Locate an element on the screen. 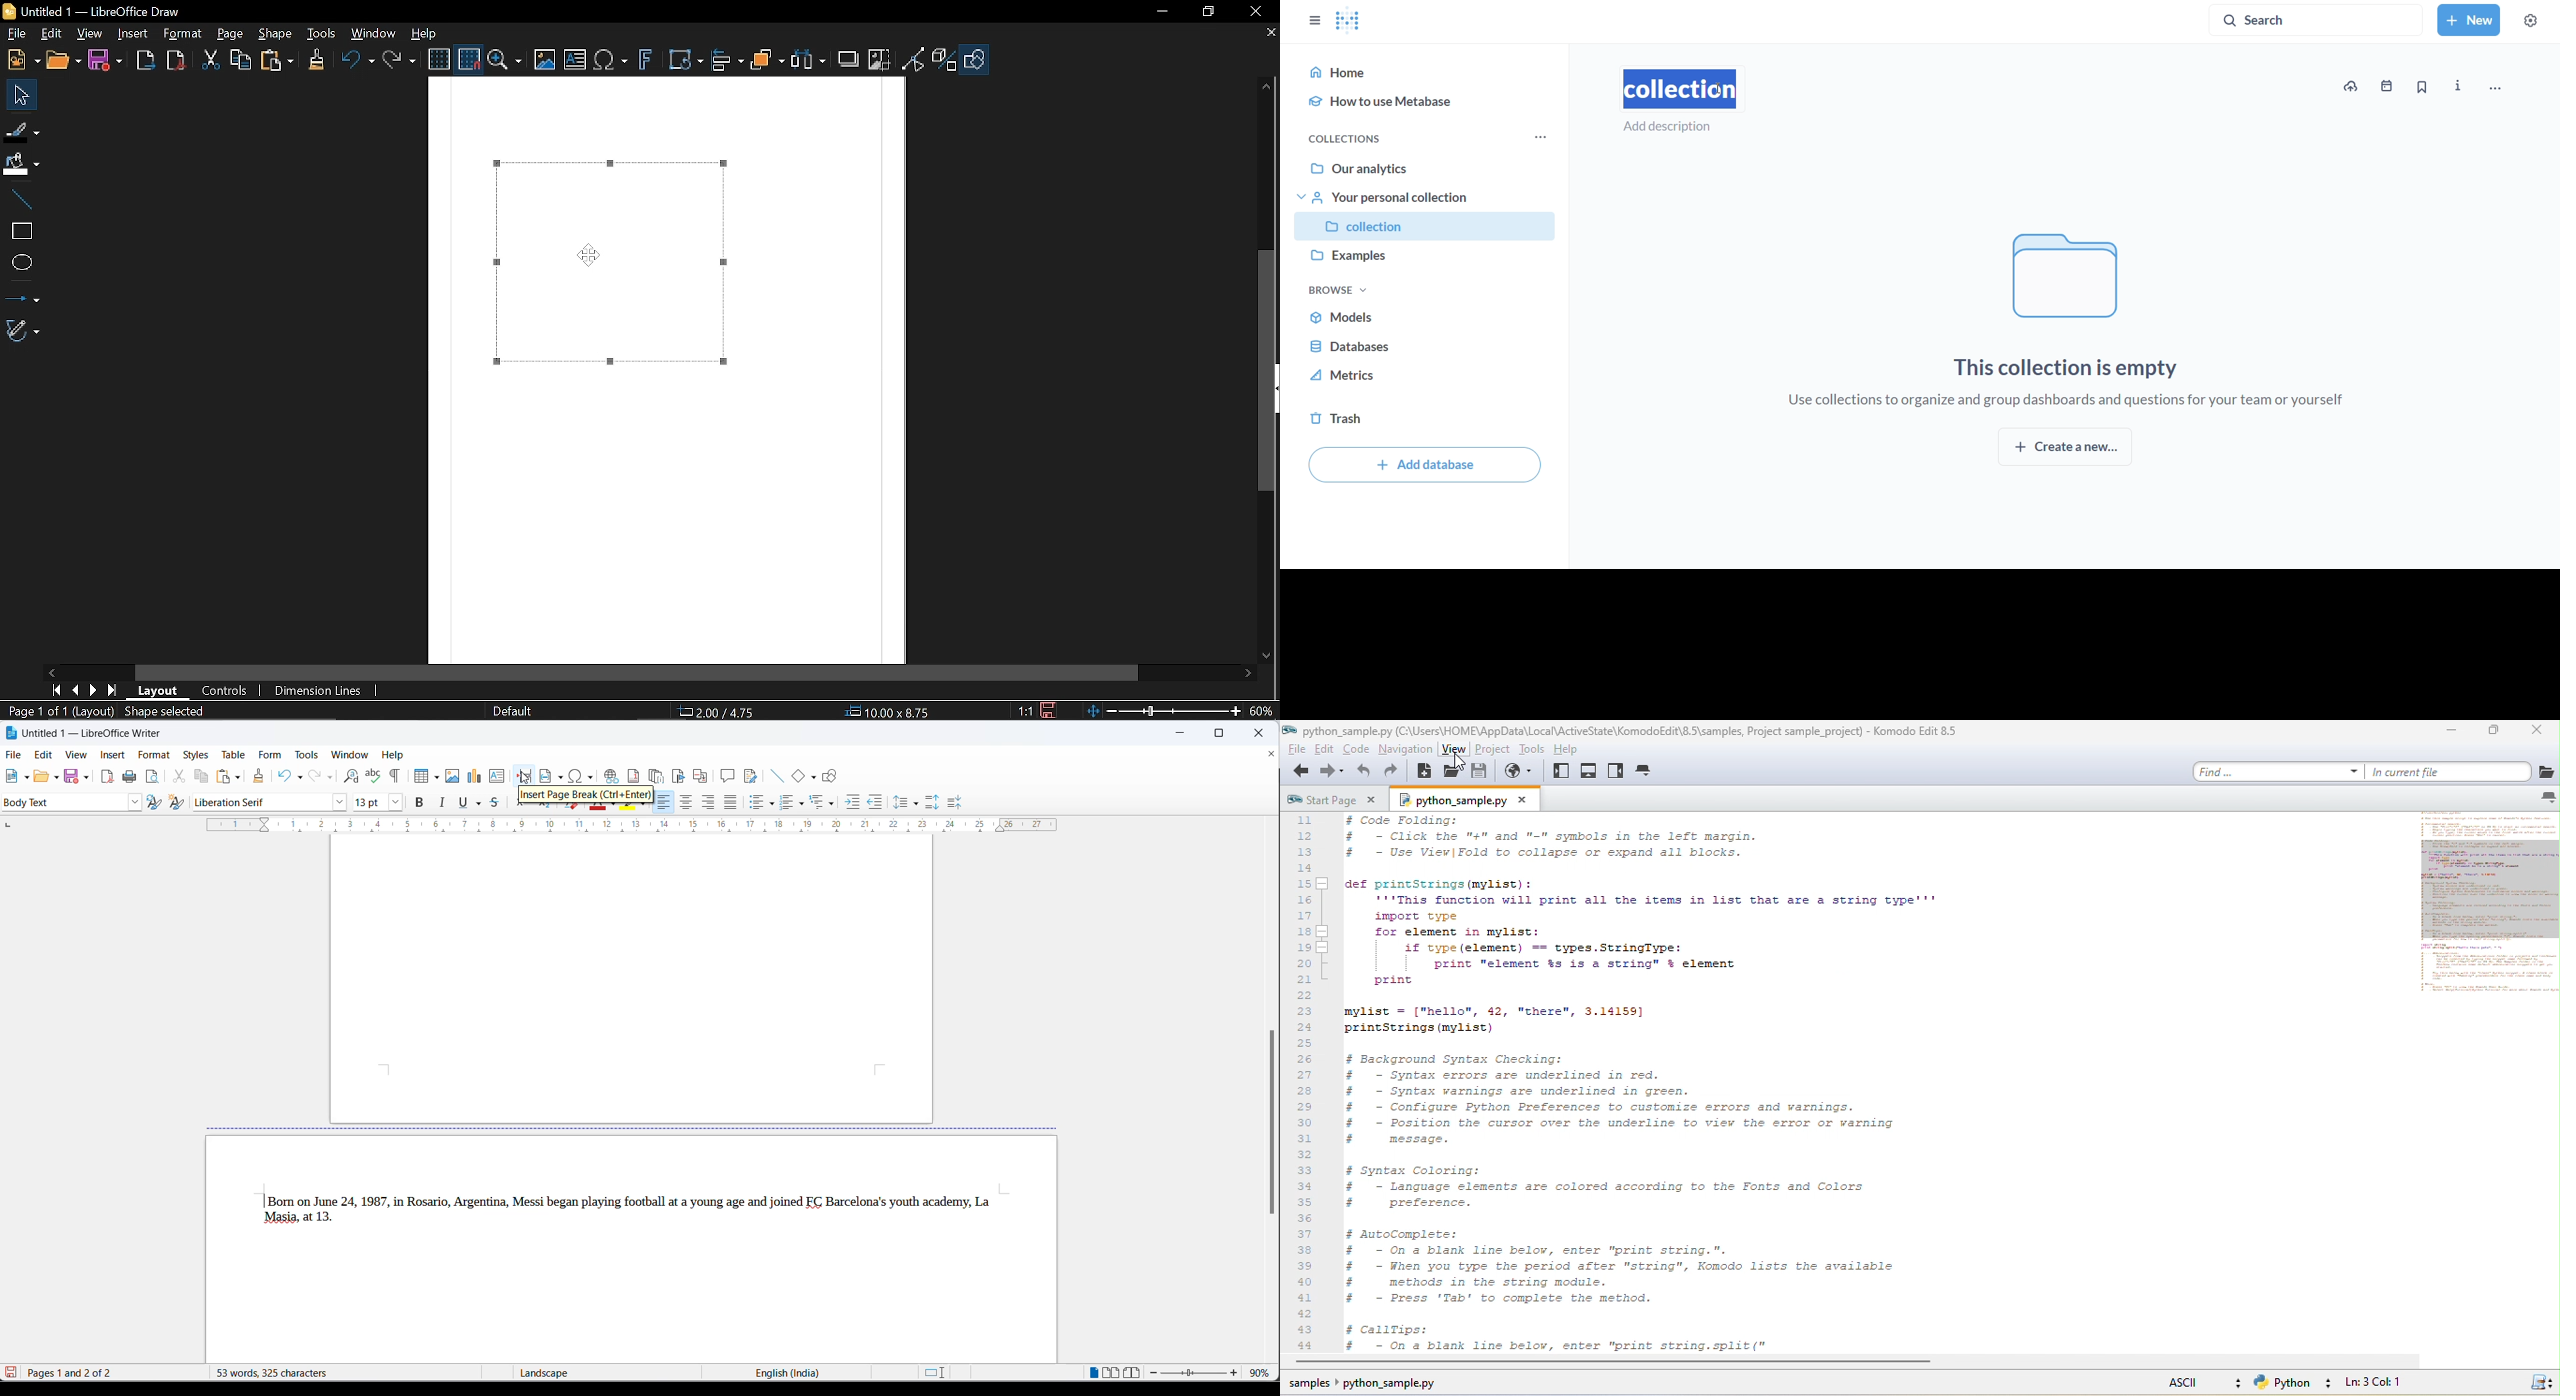 The height and width of the screenshot is (1400, 2576). Save is located at coordinates (103, 61).